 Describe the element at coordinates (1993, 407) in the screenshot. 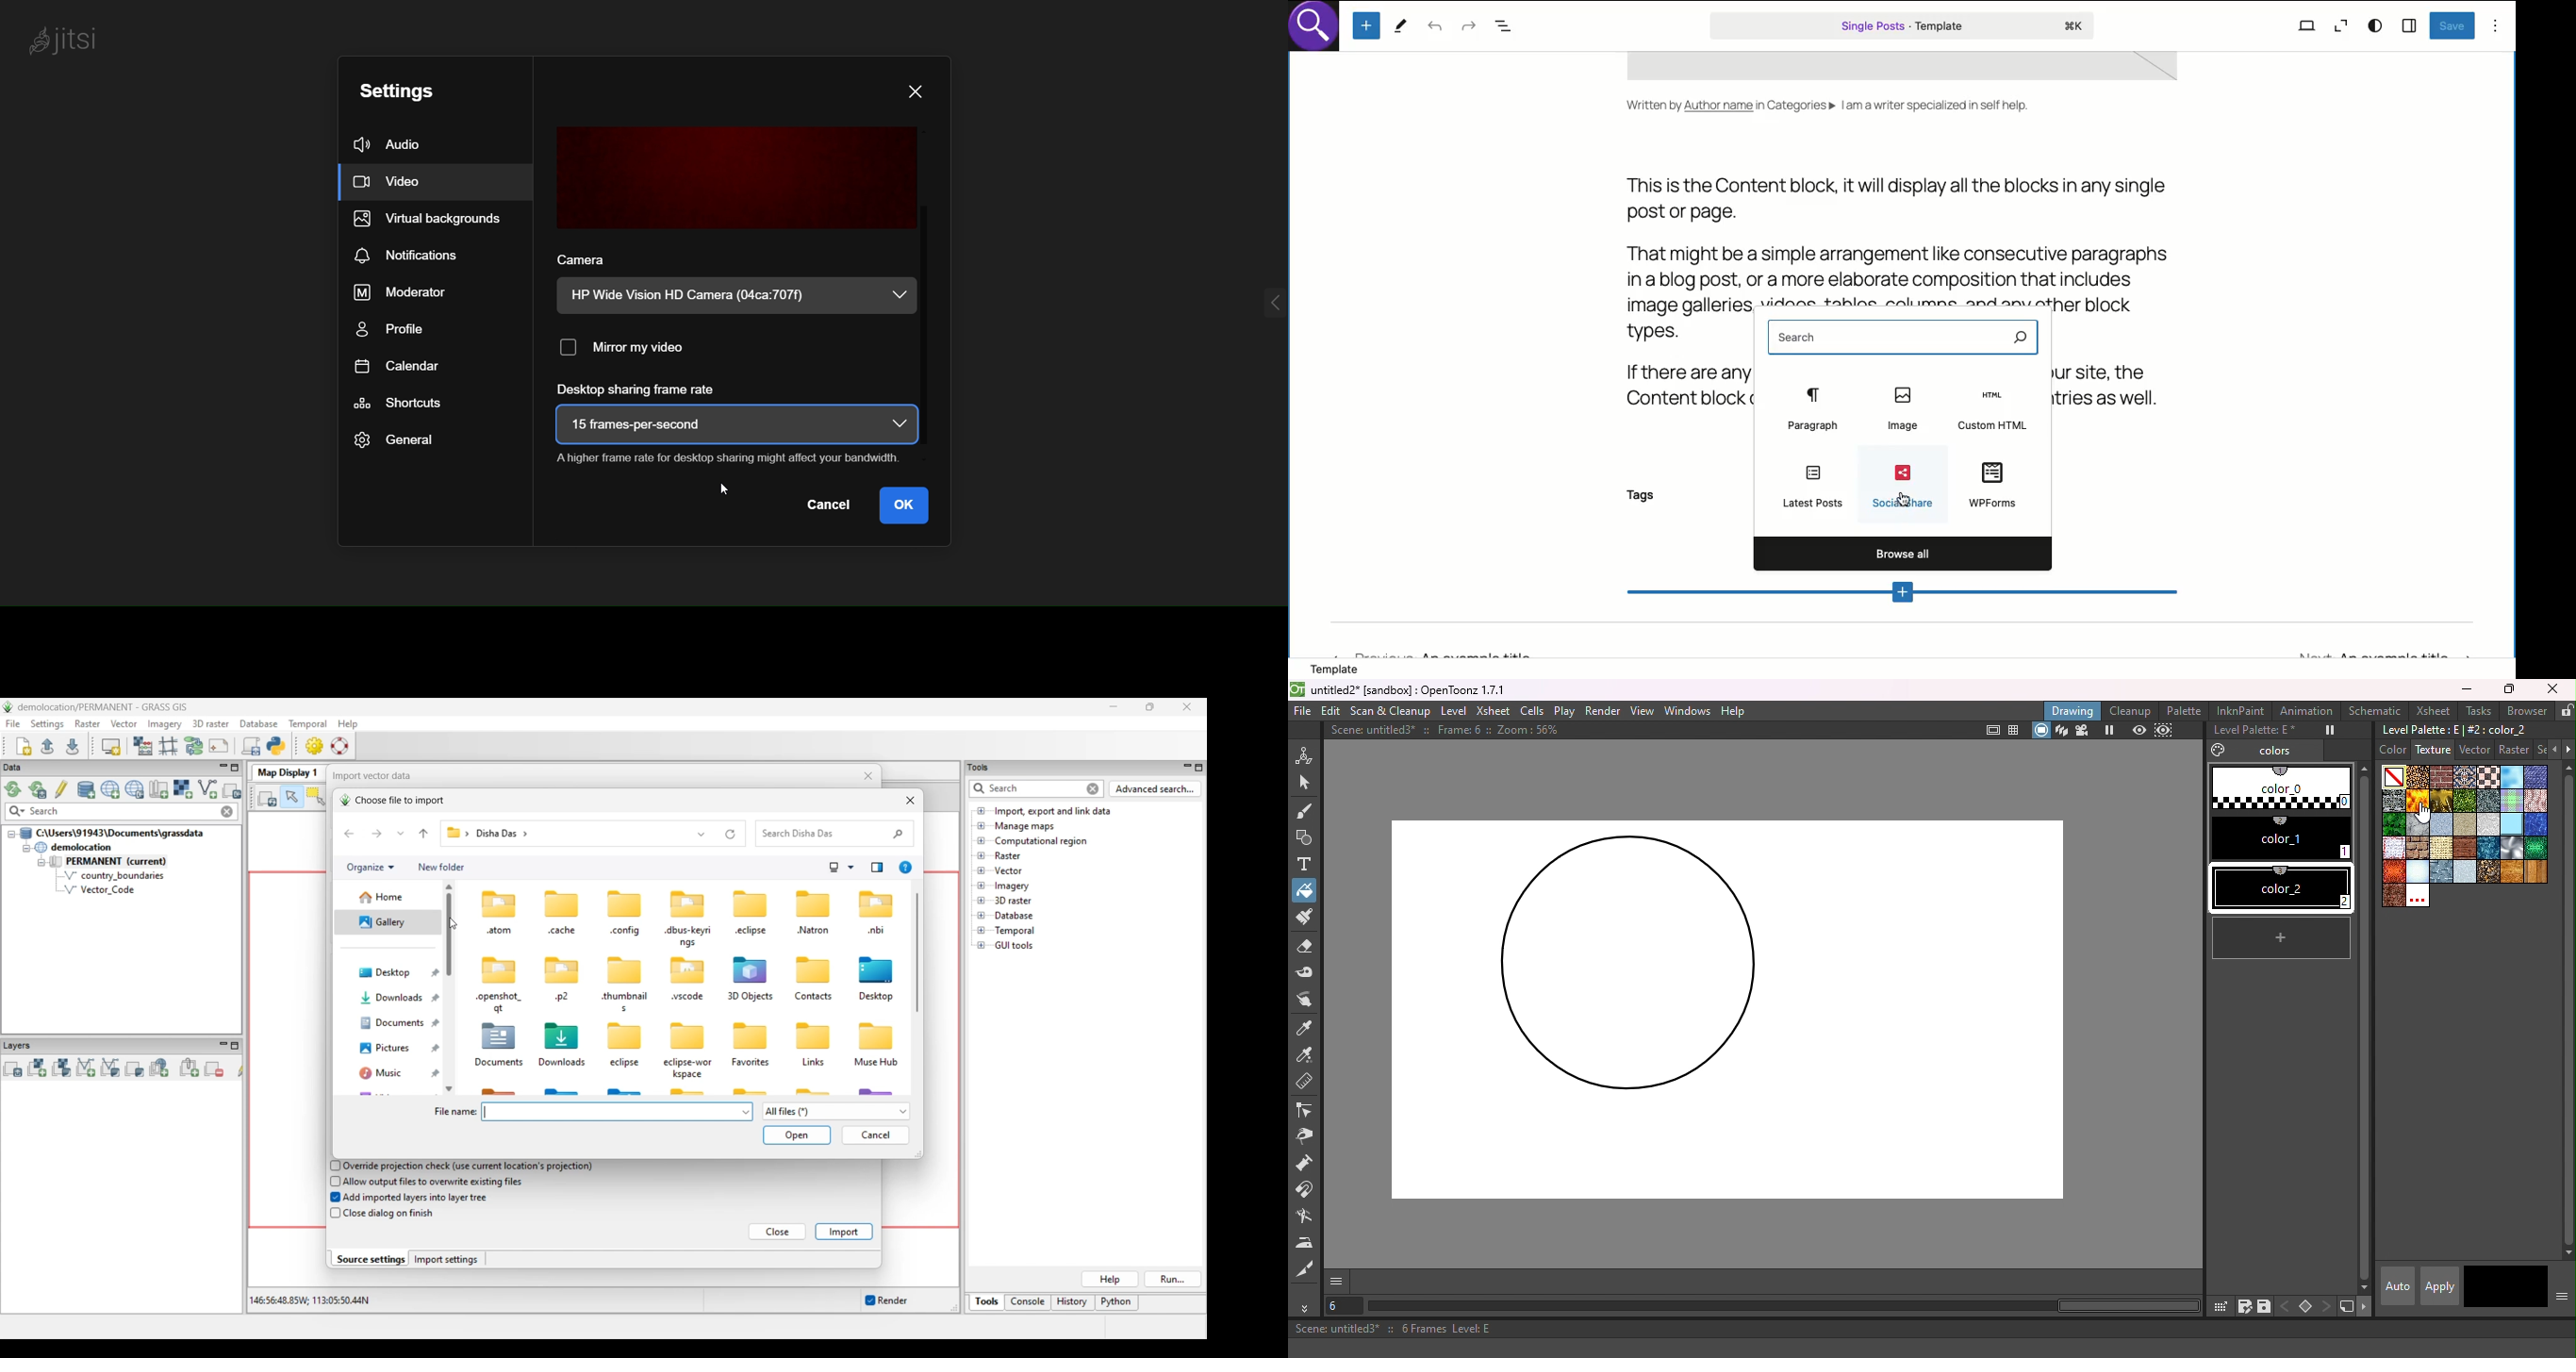

I see `Custom HTML` at that location.